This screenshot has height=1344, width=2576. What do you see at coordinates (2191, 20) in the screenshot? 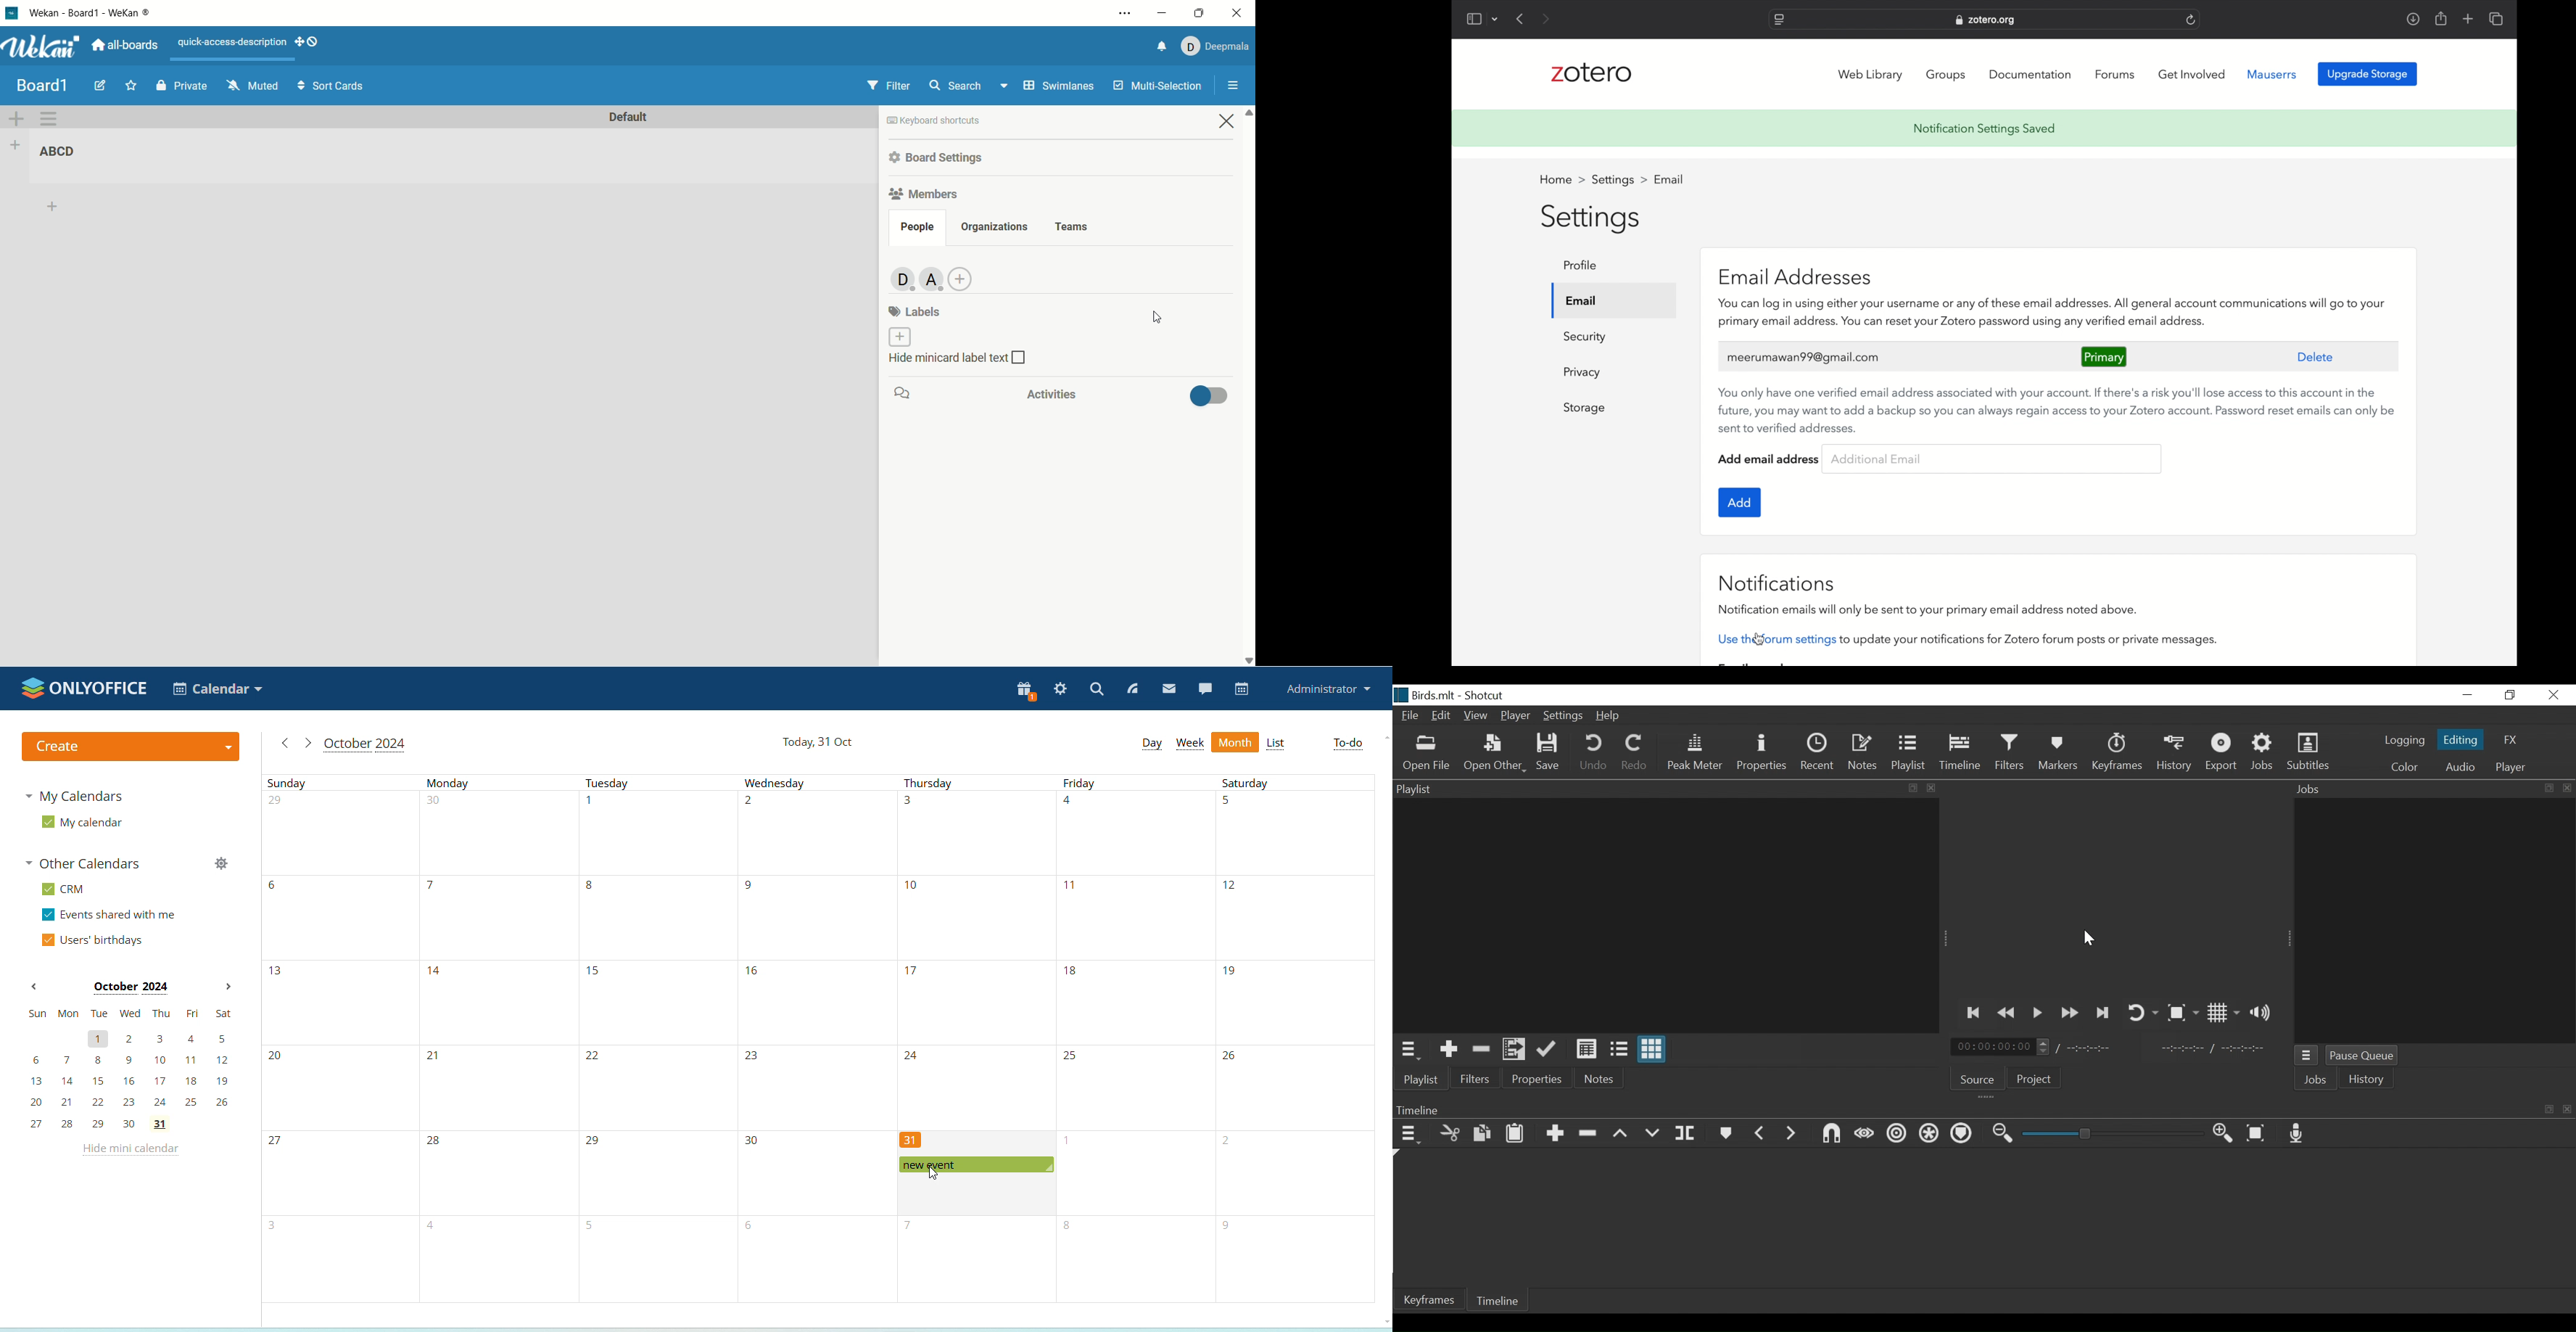
I see `refresh` at bounding box center [2191, 20].